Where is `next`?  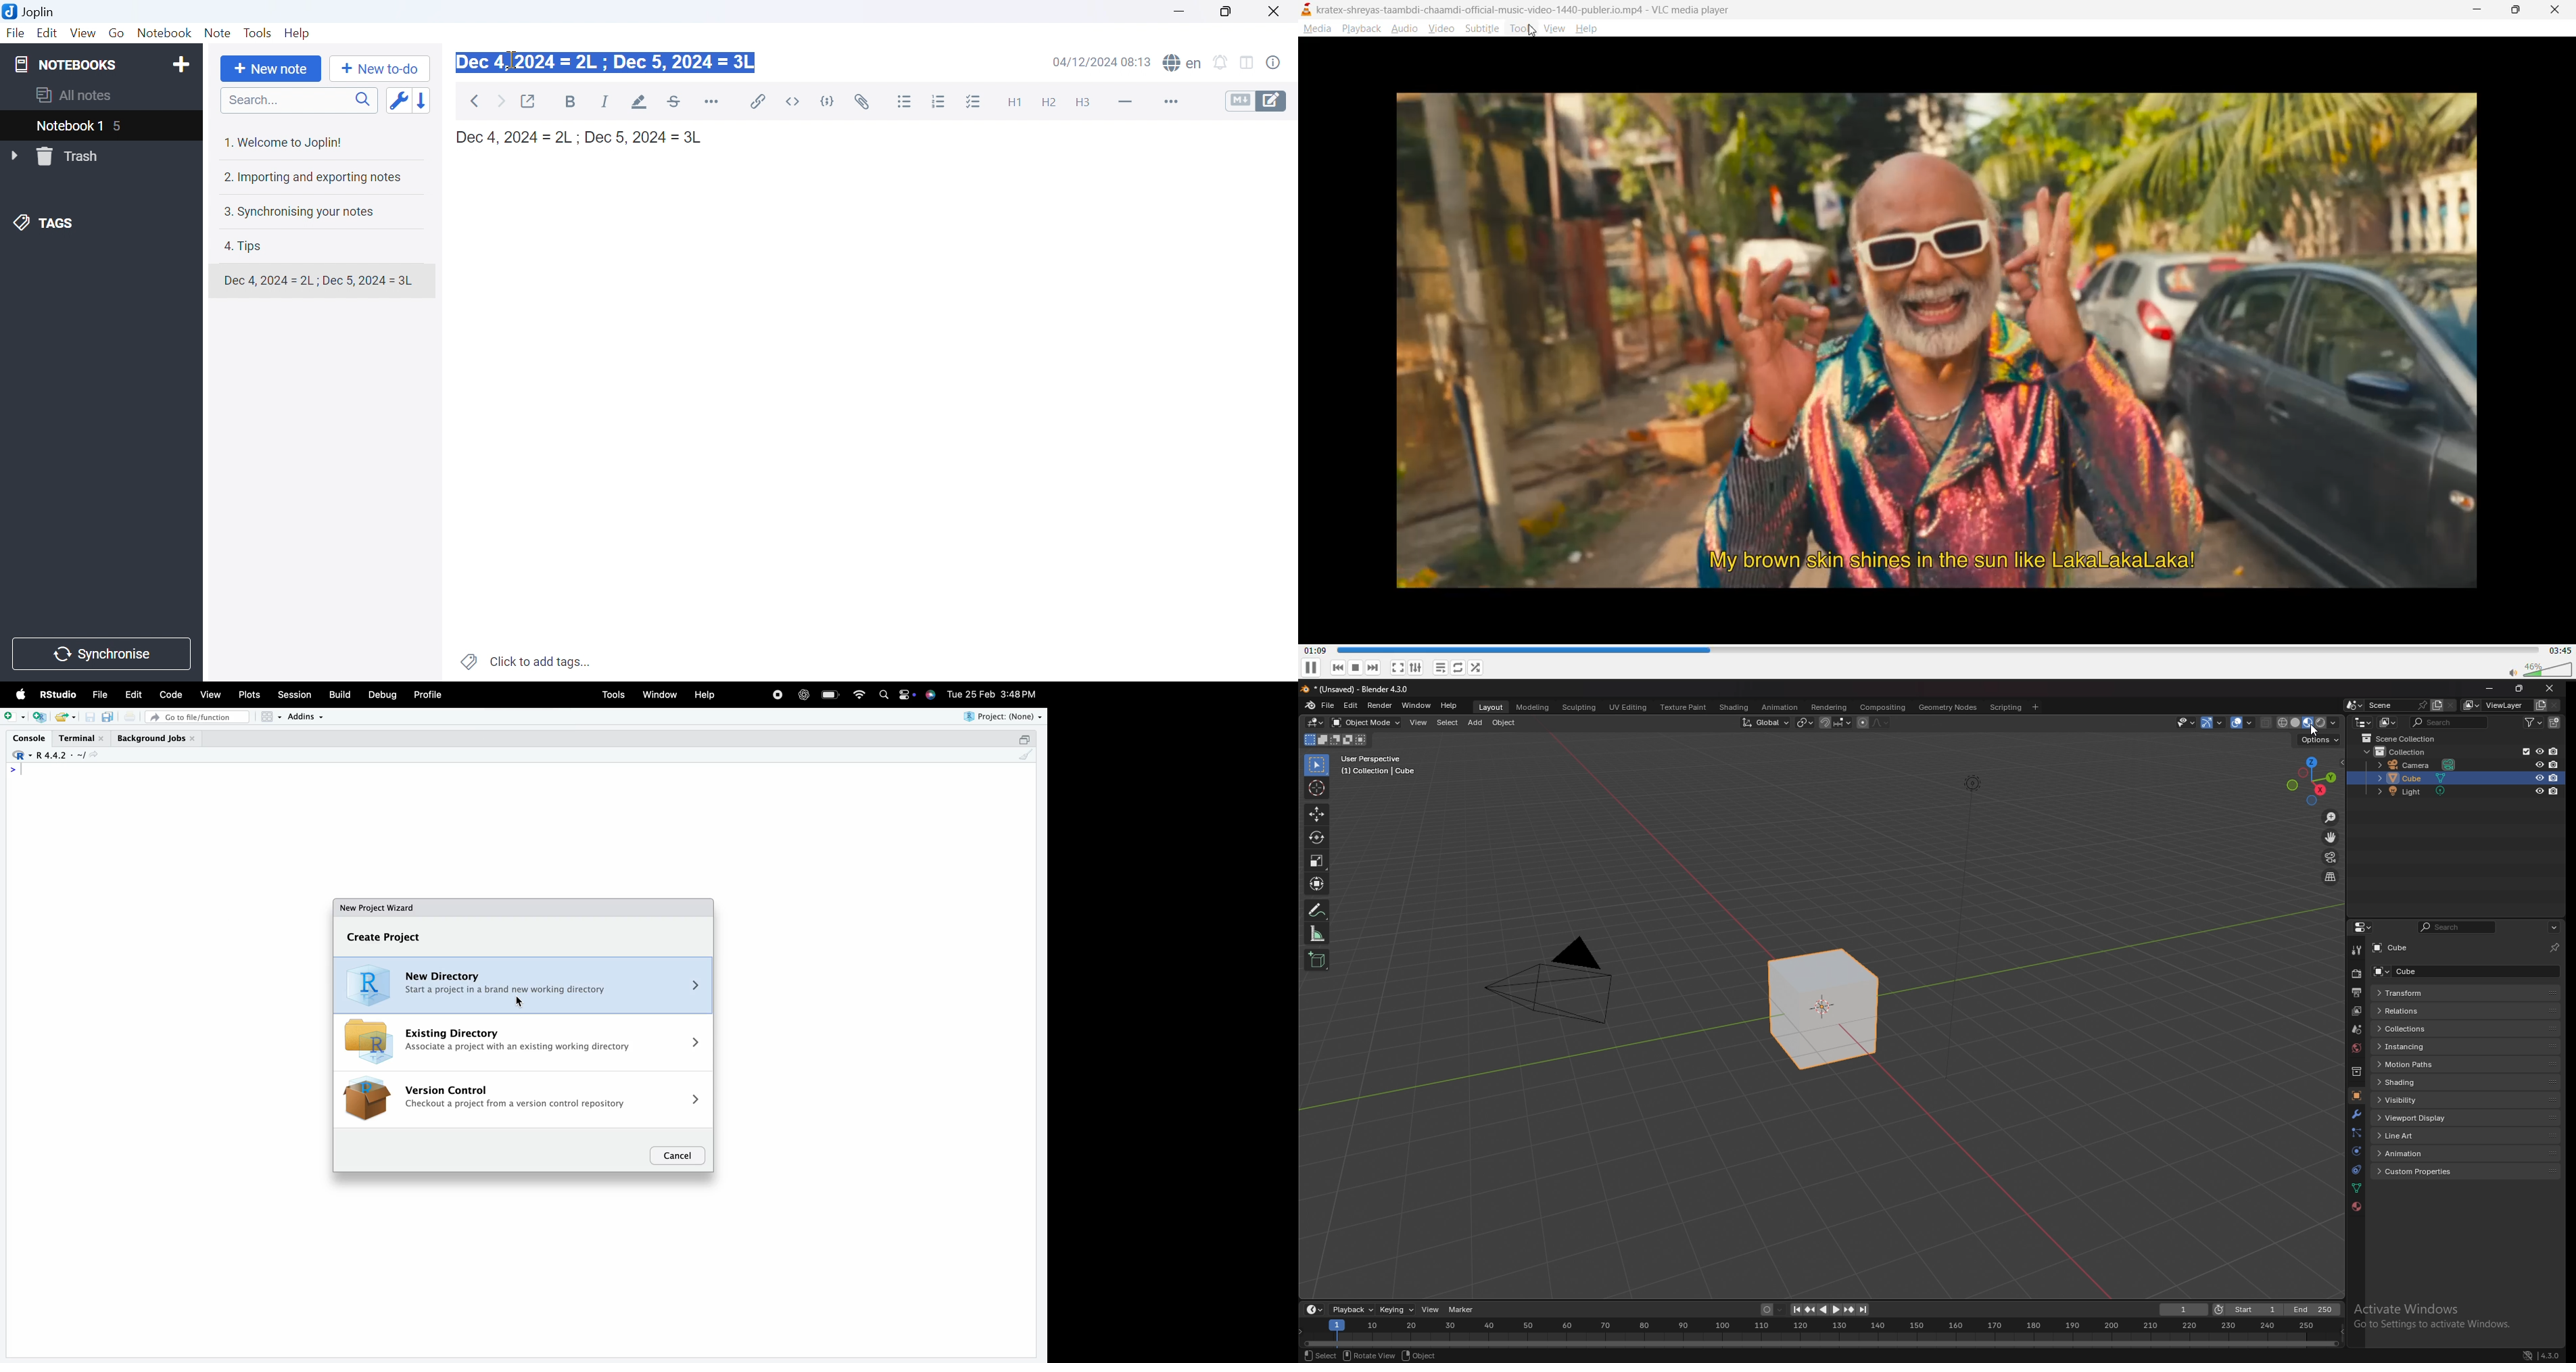 next is located at coordinates (1374, 666).